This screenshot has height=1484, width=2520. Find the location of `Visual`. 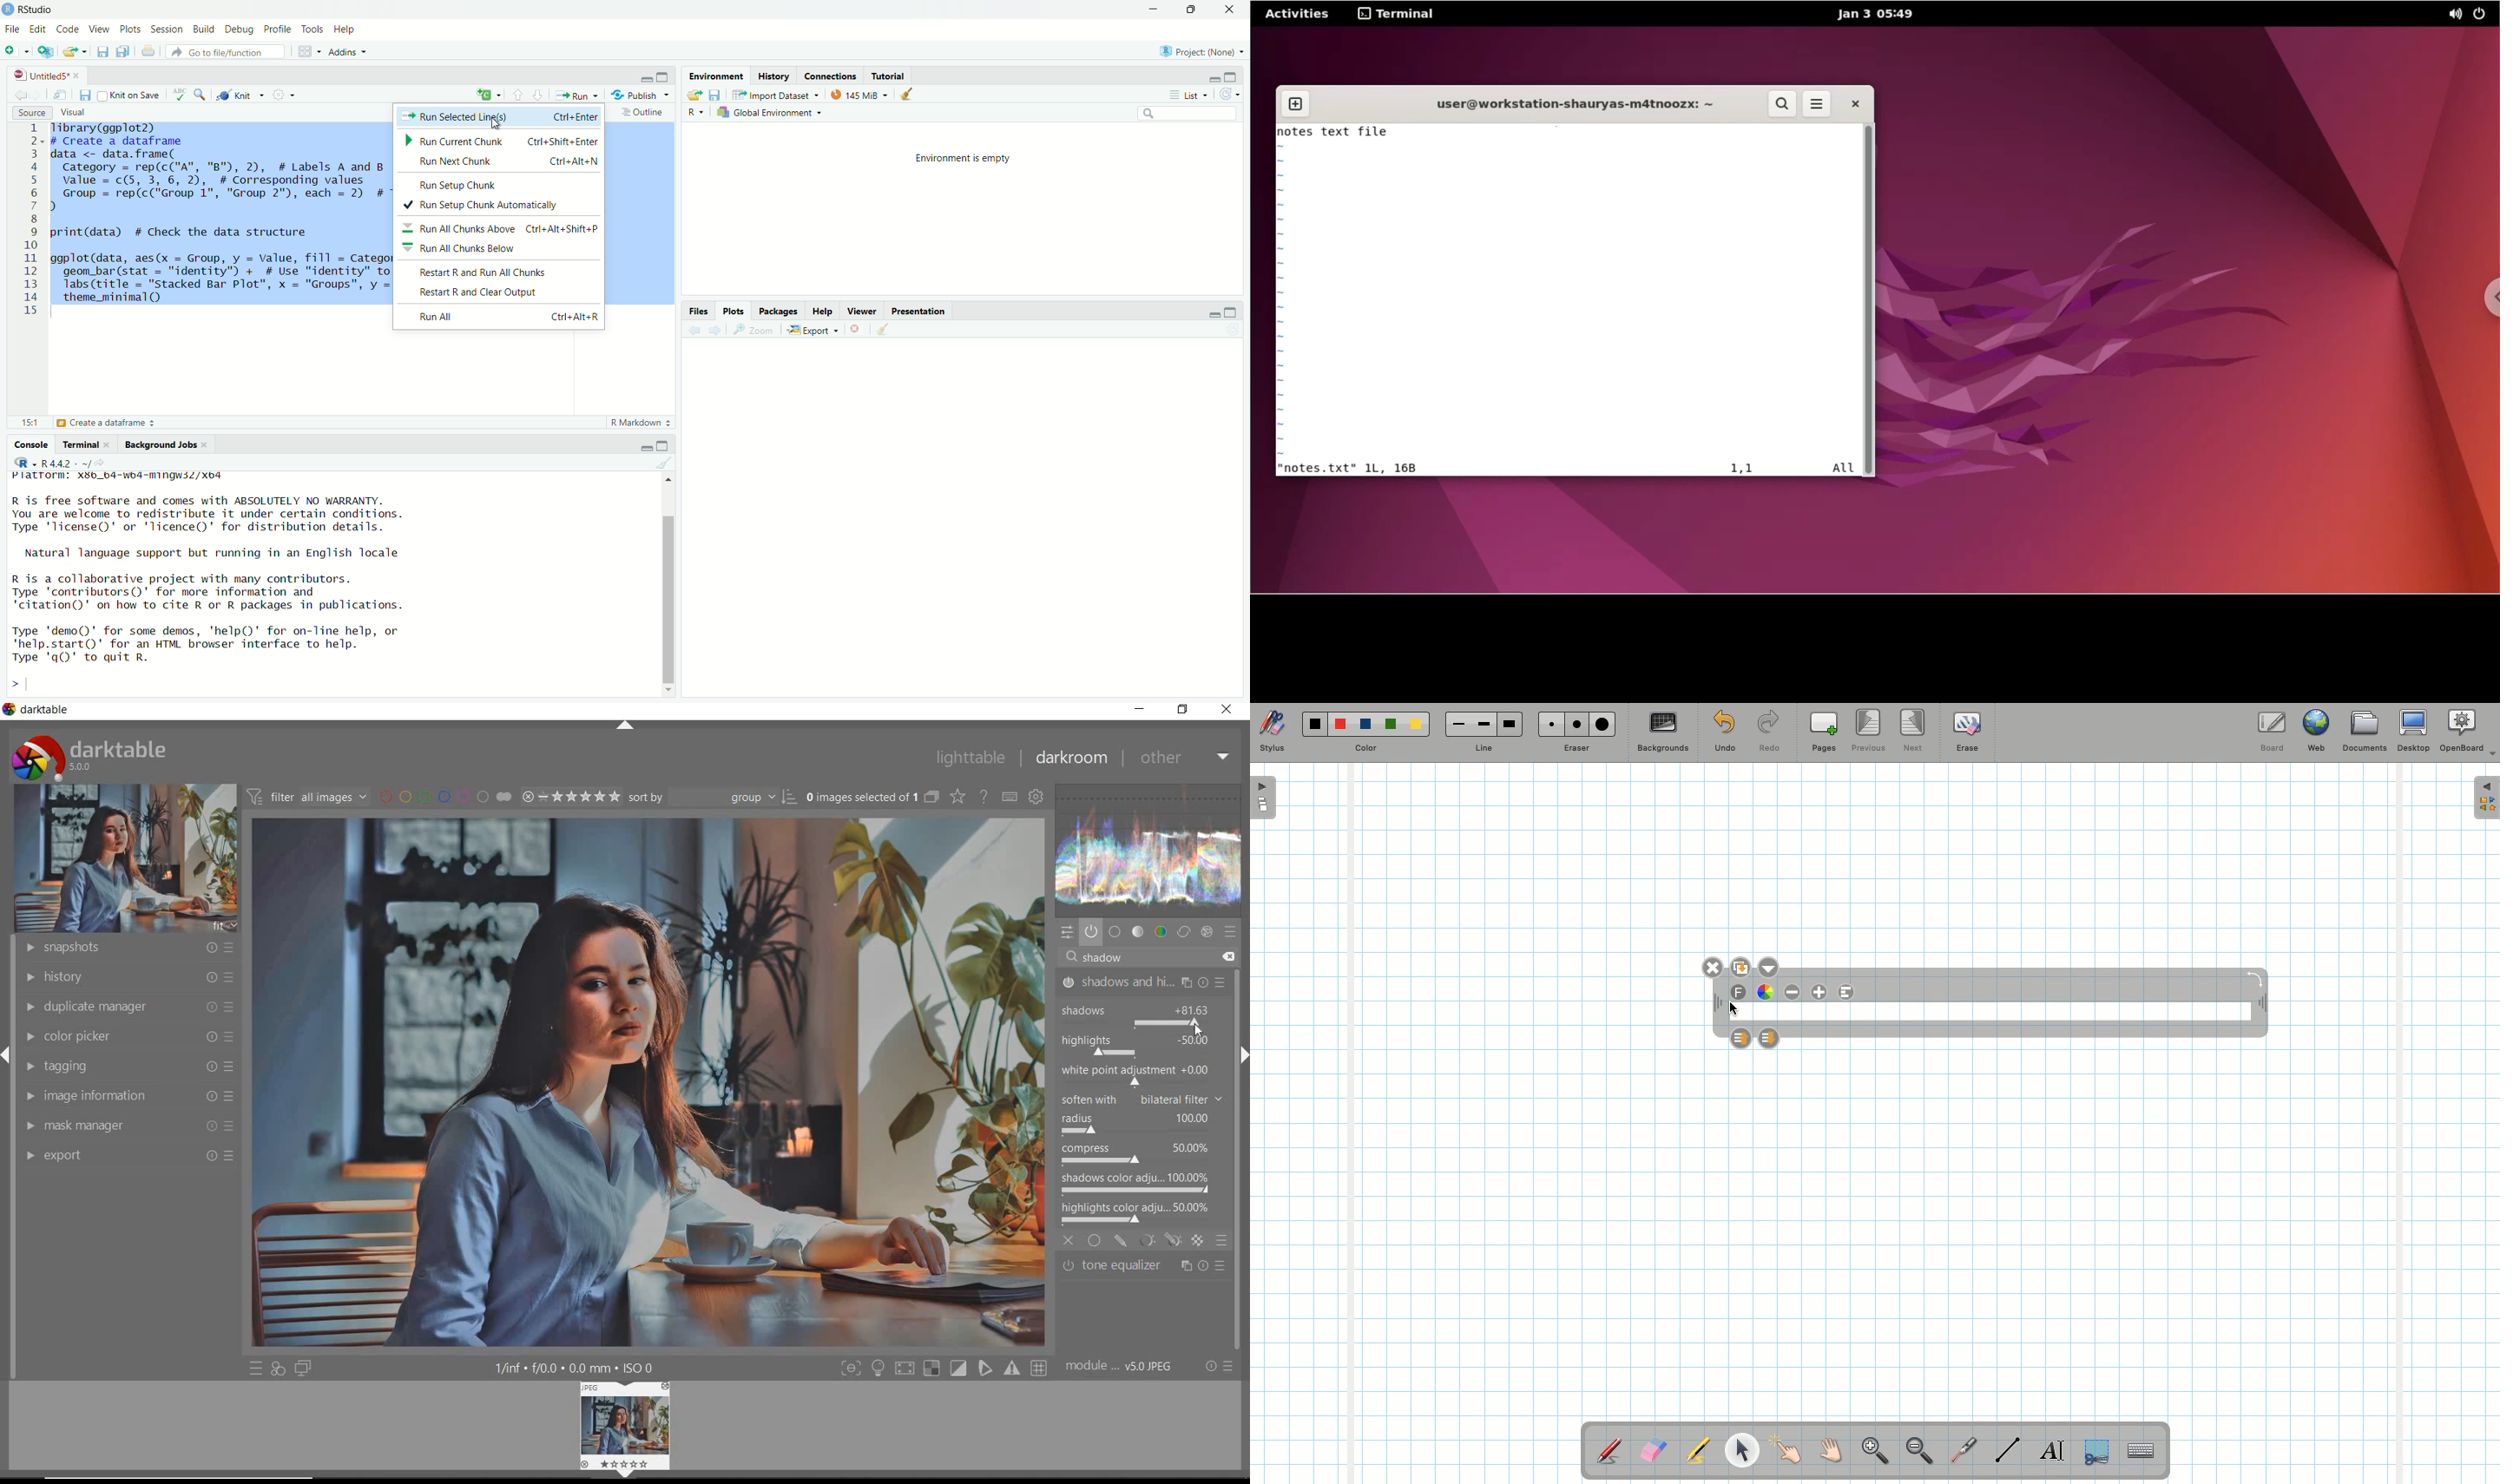

Visual is located at coordinates (85, 113).